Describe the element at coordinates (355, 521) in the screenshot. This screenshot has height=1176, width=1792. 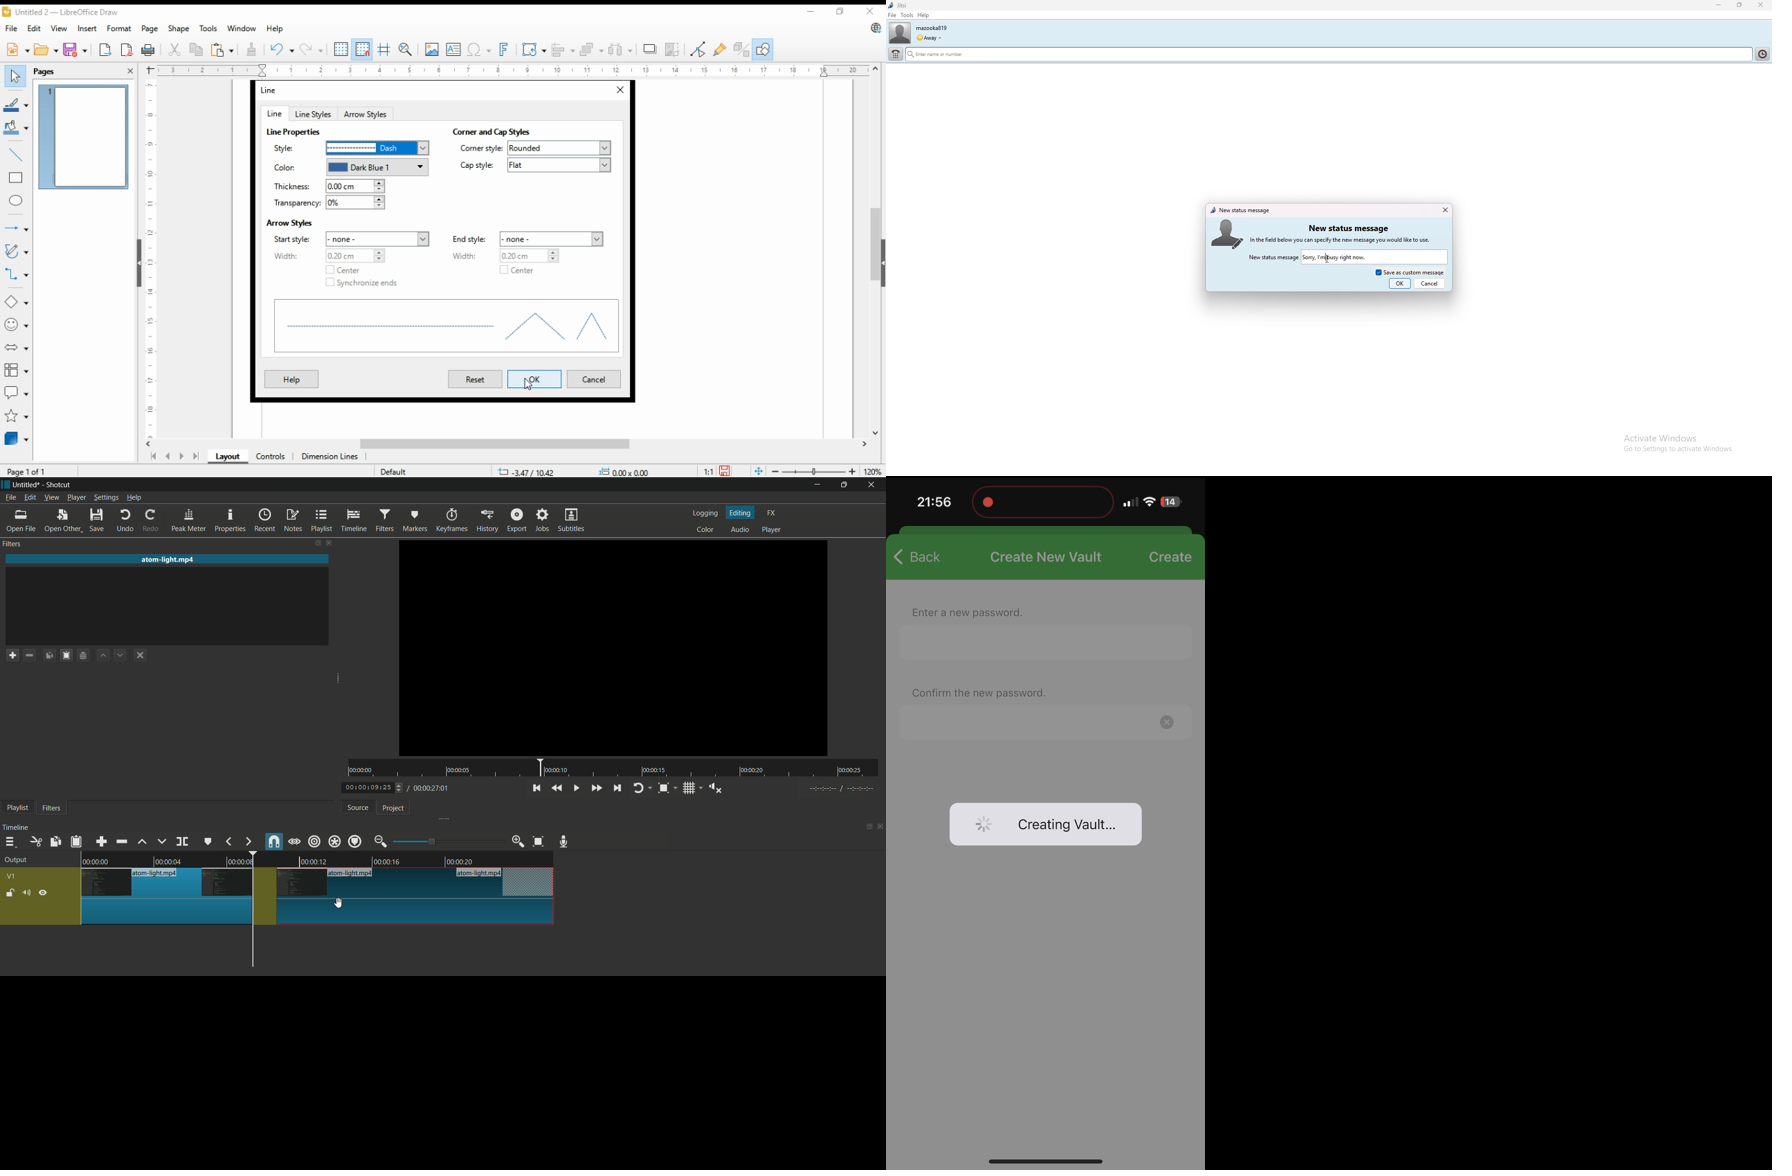
I see `timeline` at that location.